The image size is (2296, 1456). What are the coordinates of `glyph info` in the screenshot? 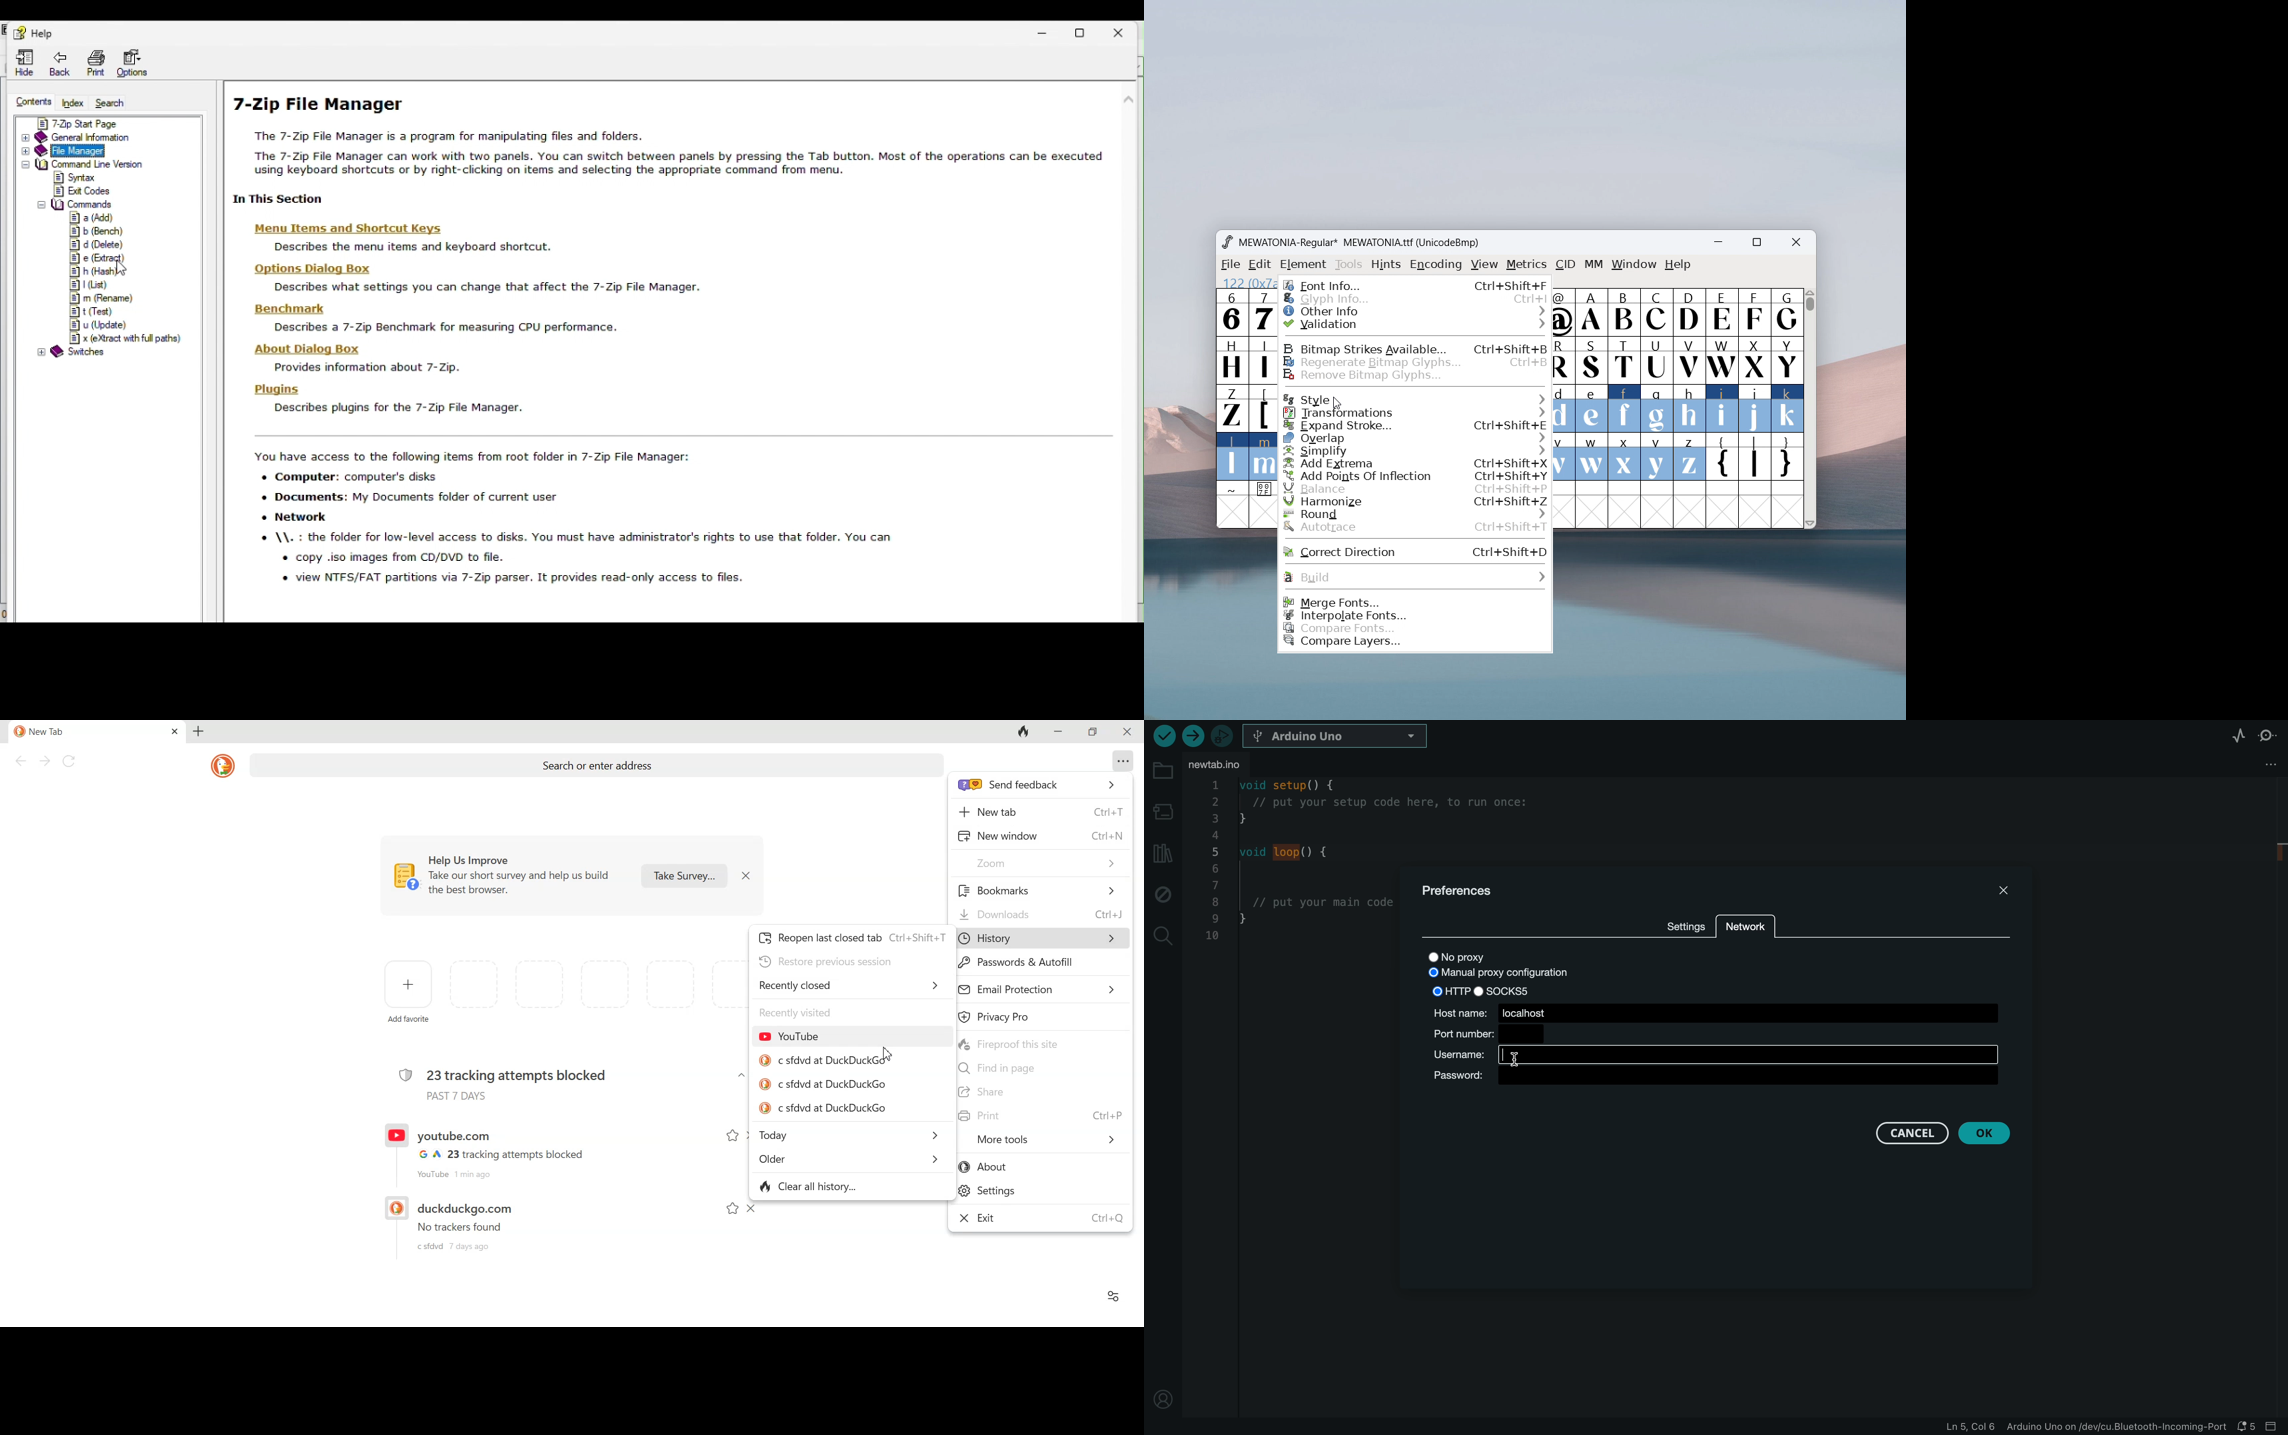 It's located at (1415, 299).